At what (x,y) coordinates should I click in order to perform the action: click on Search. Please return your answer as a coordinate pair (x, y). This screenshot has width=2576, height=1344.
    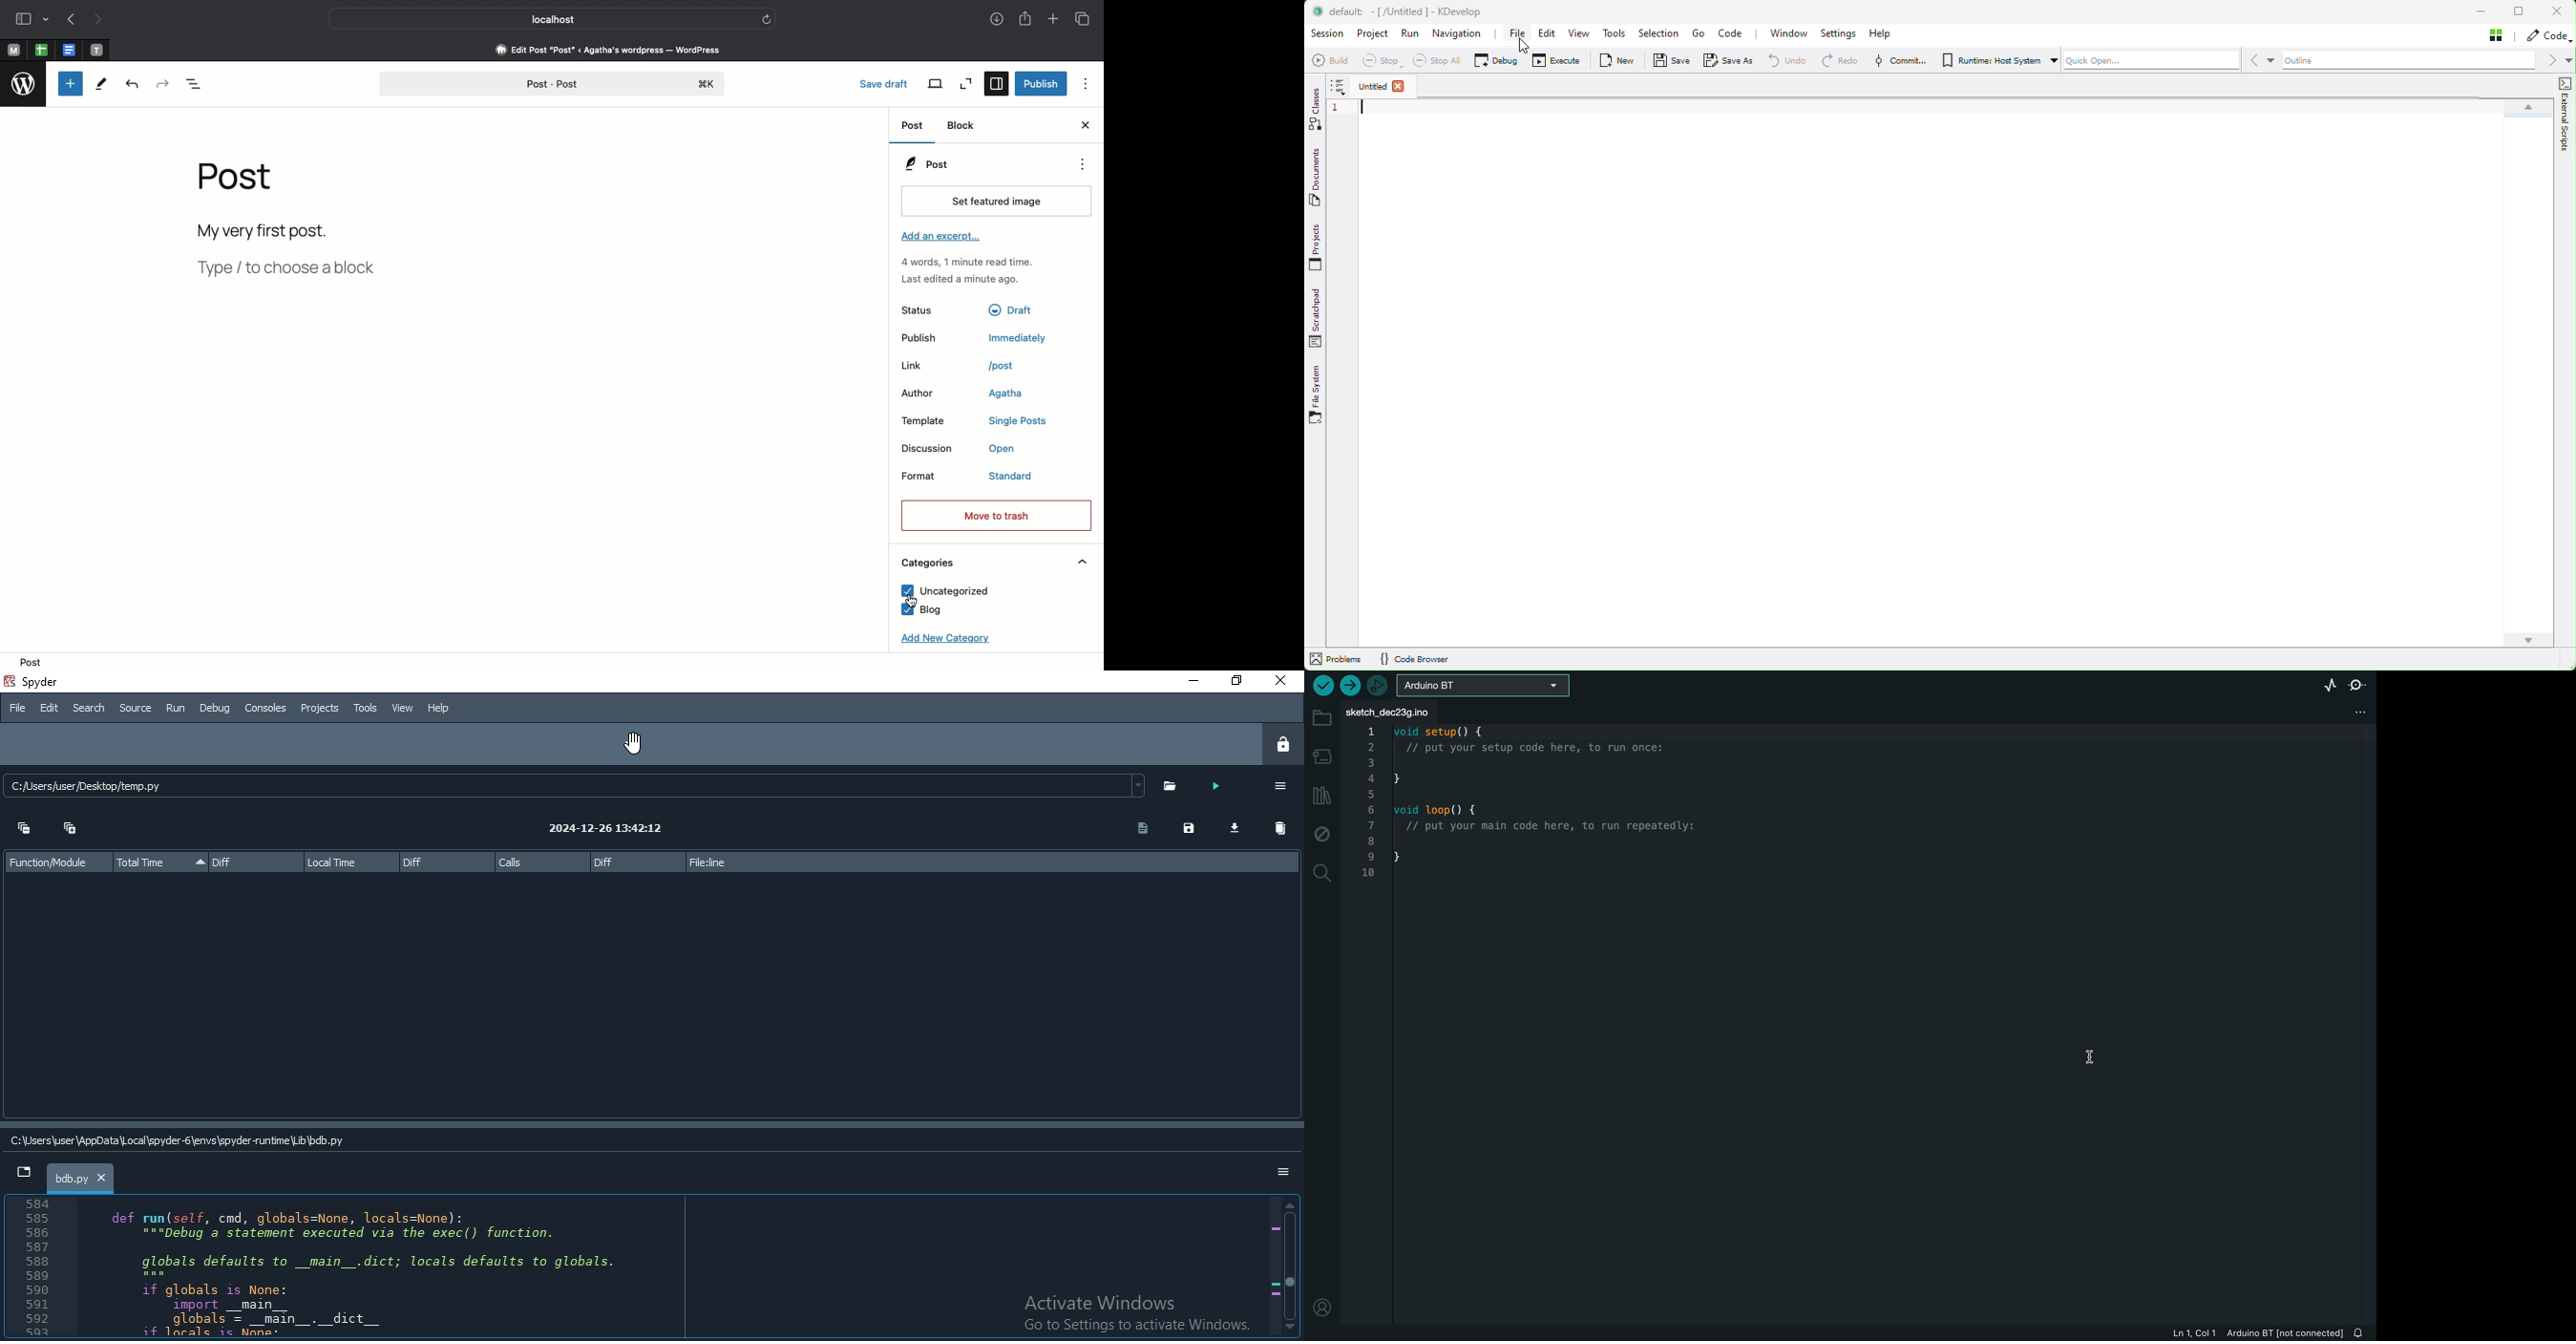
    Looking at the image, I should click on (92, 709).